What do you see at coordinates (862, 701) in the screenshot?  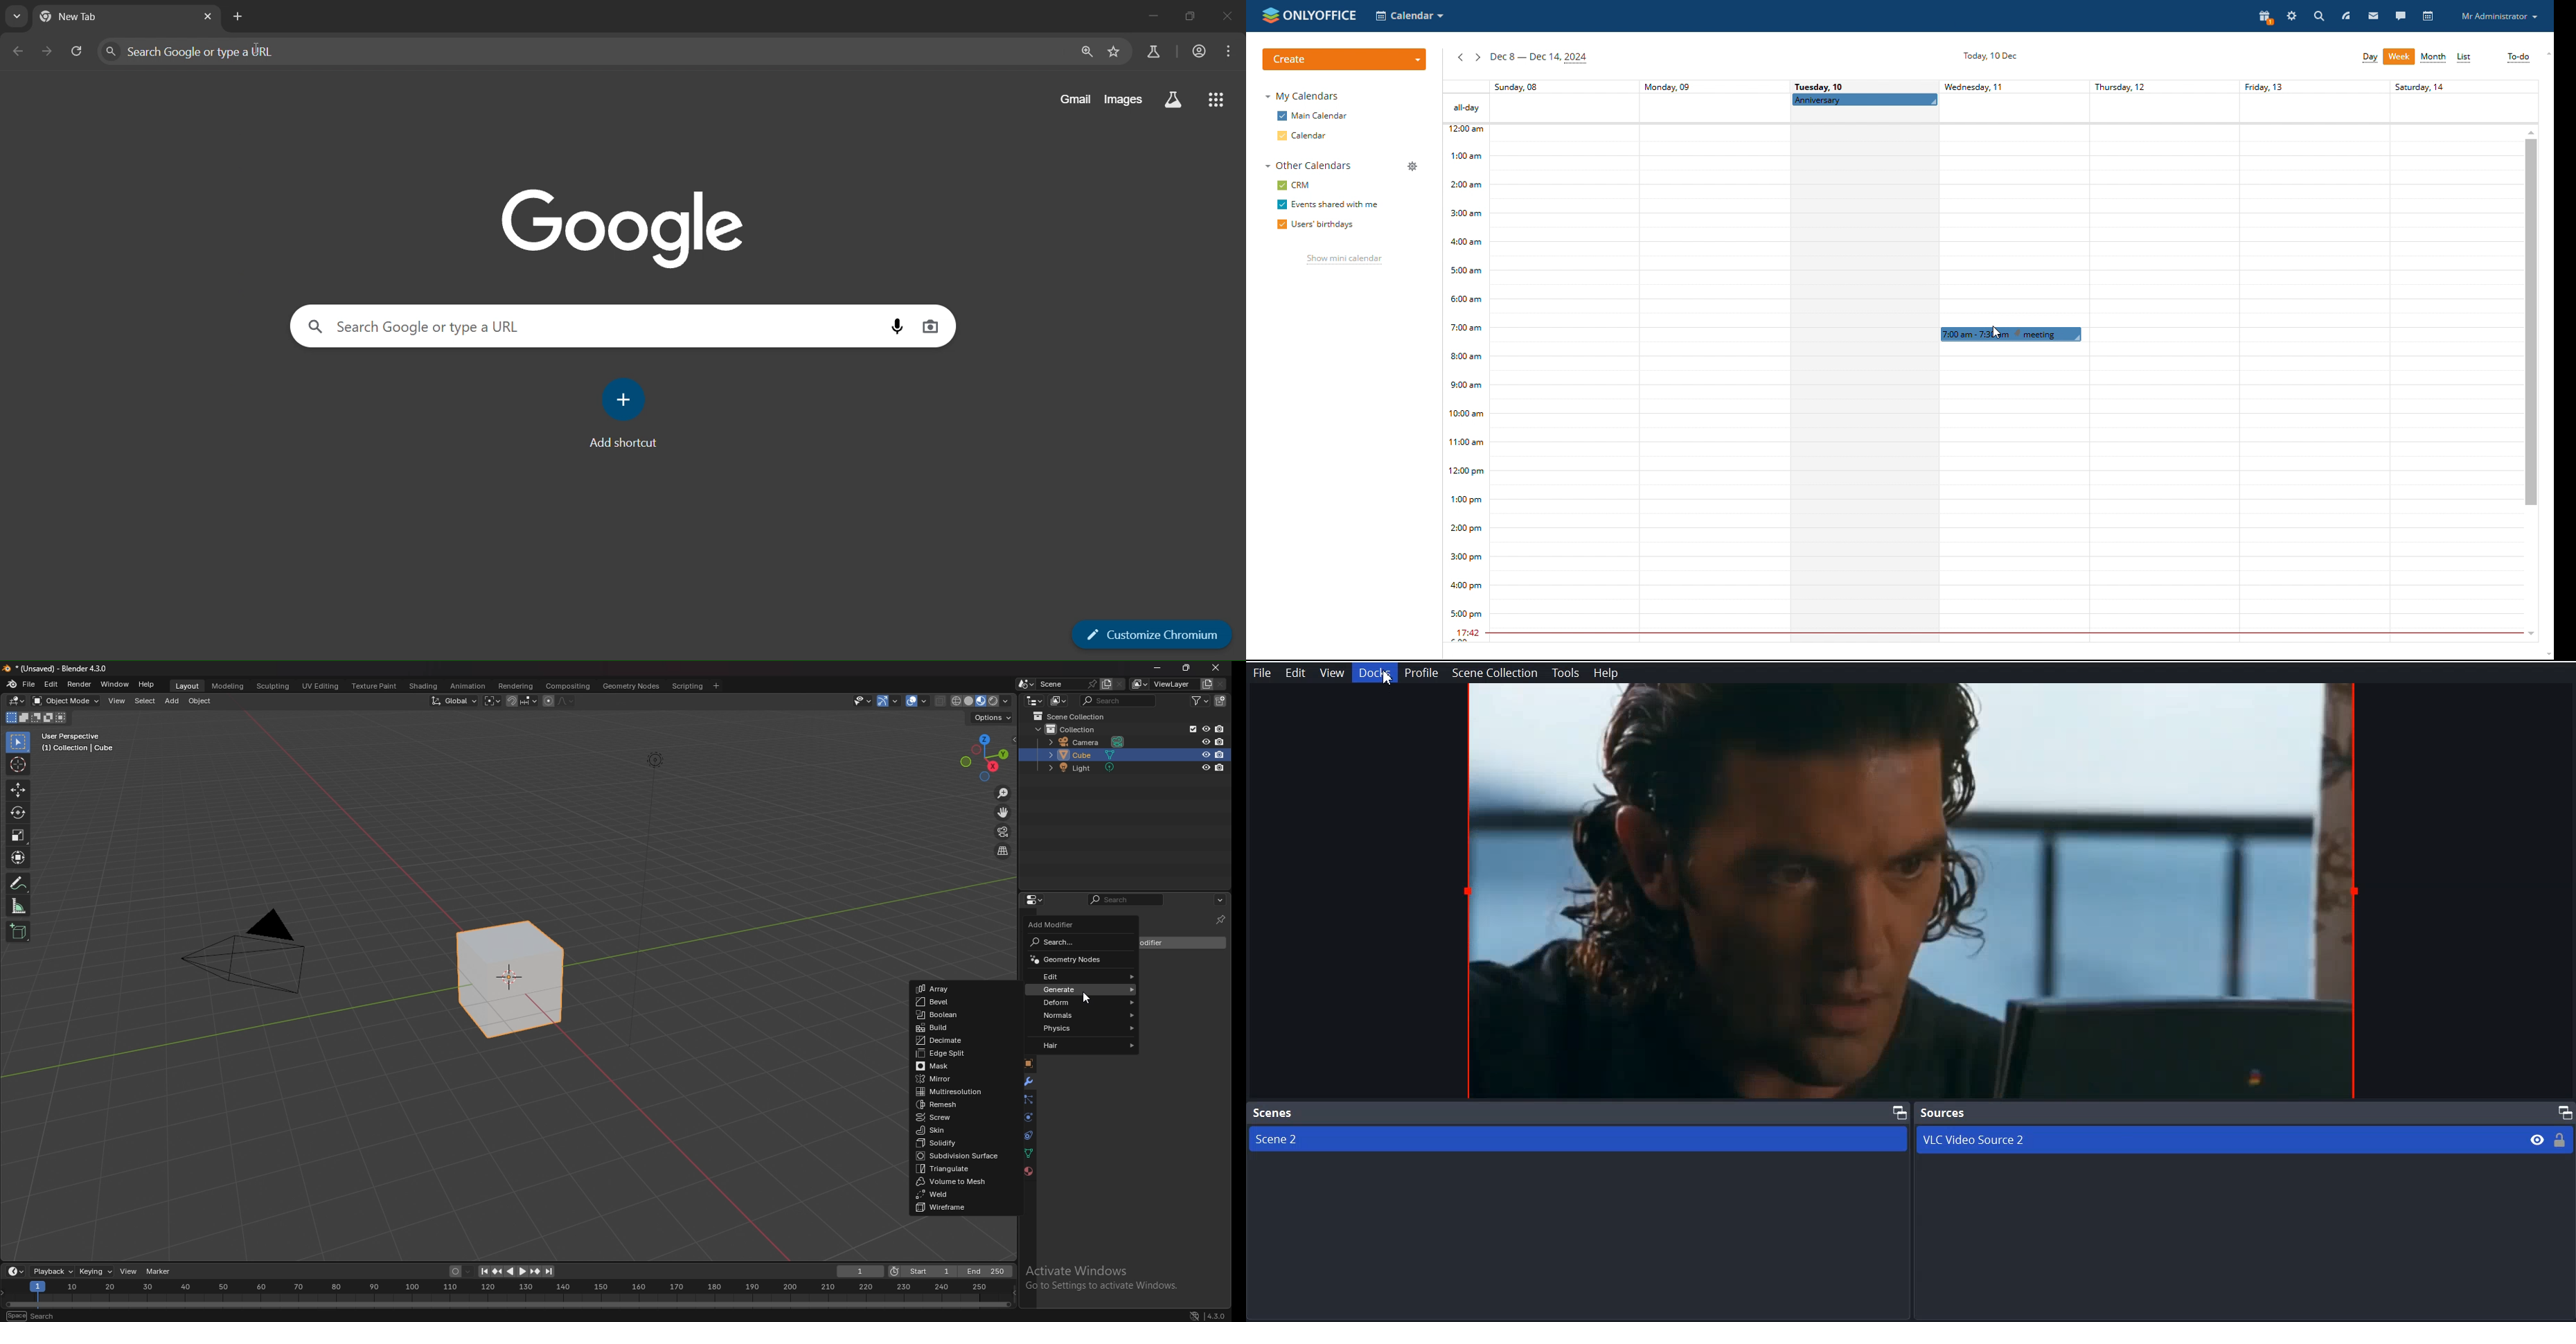 I see `visiblity and selectibility` at bounding box center [862, 701].